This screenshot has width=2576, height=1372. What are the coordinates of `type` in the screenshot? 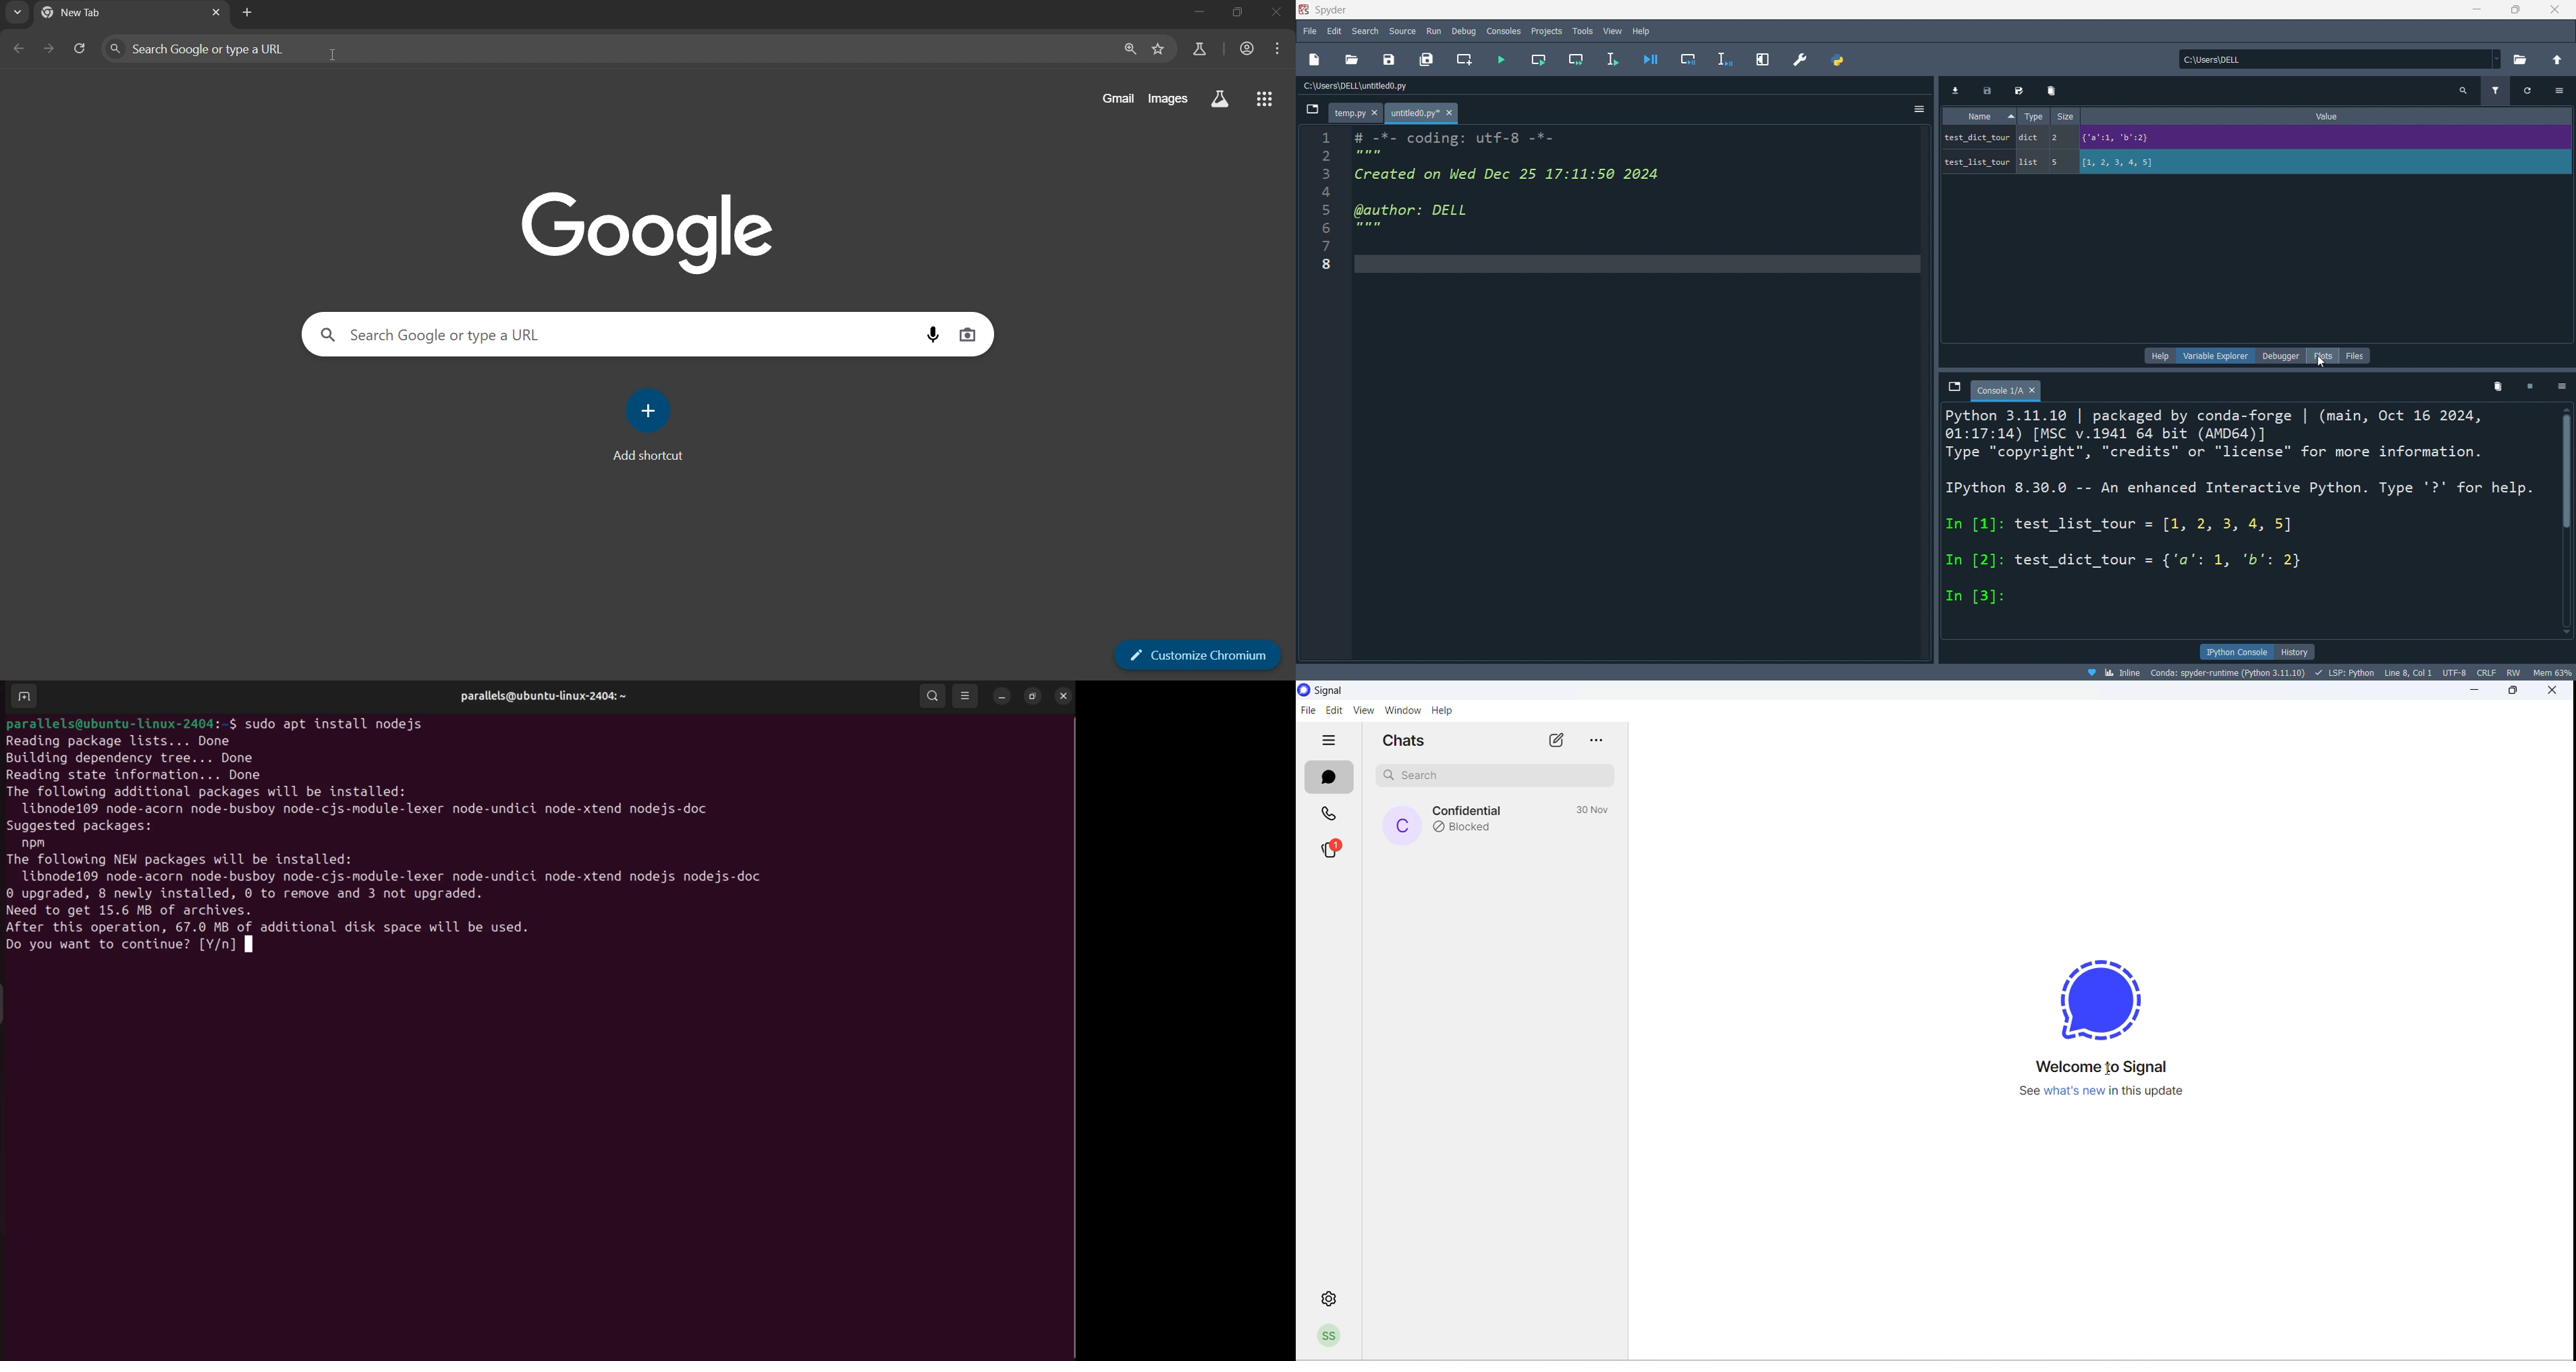 It's located at (2031, 114).